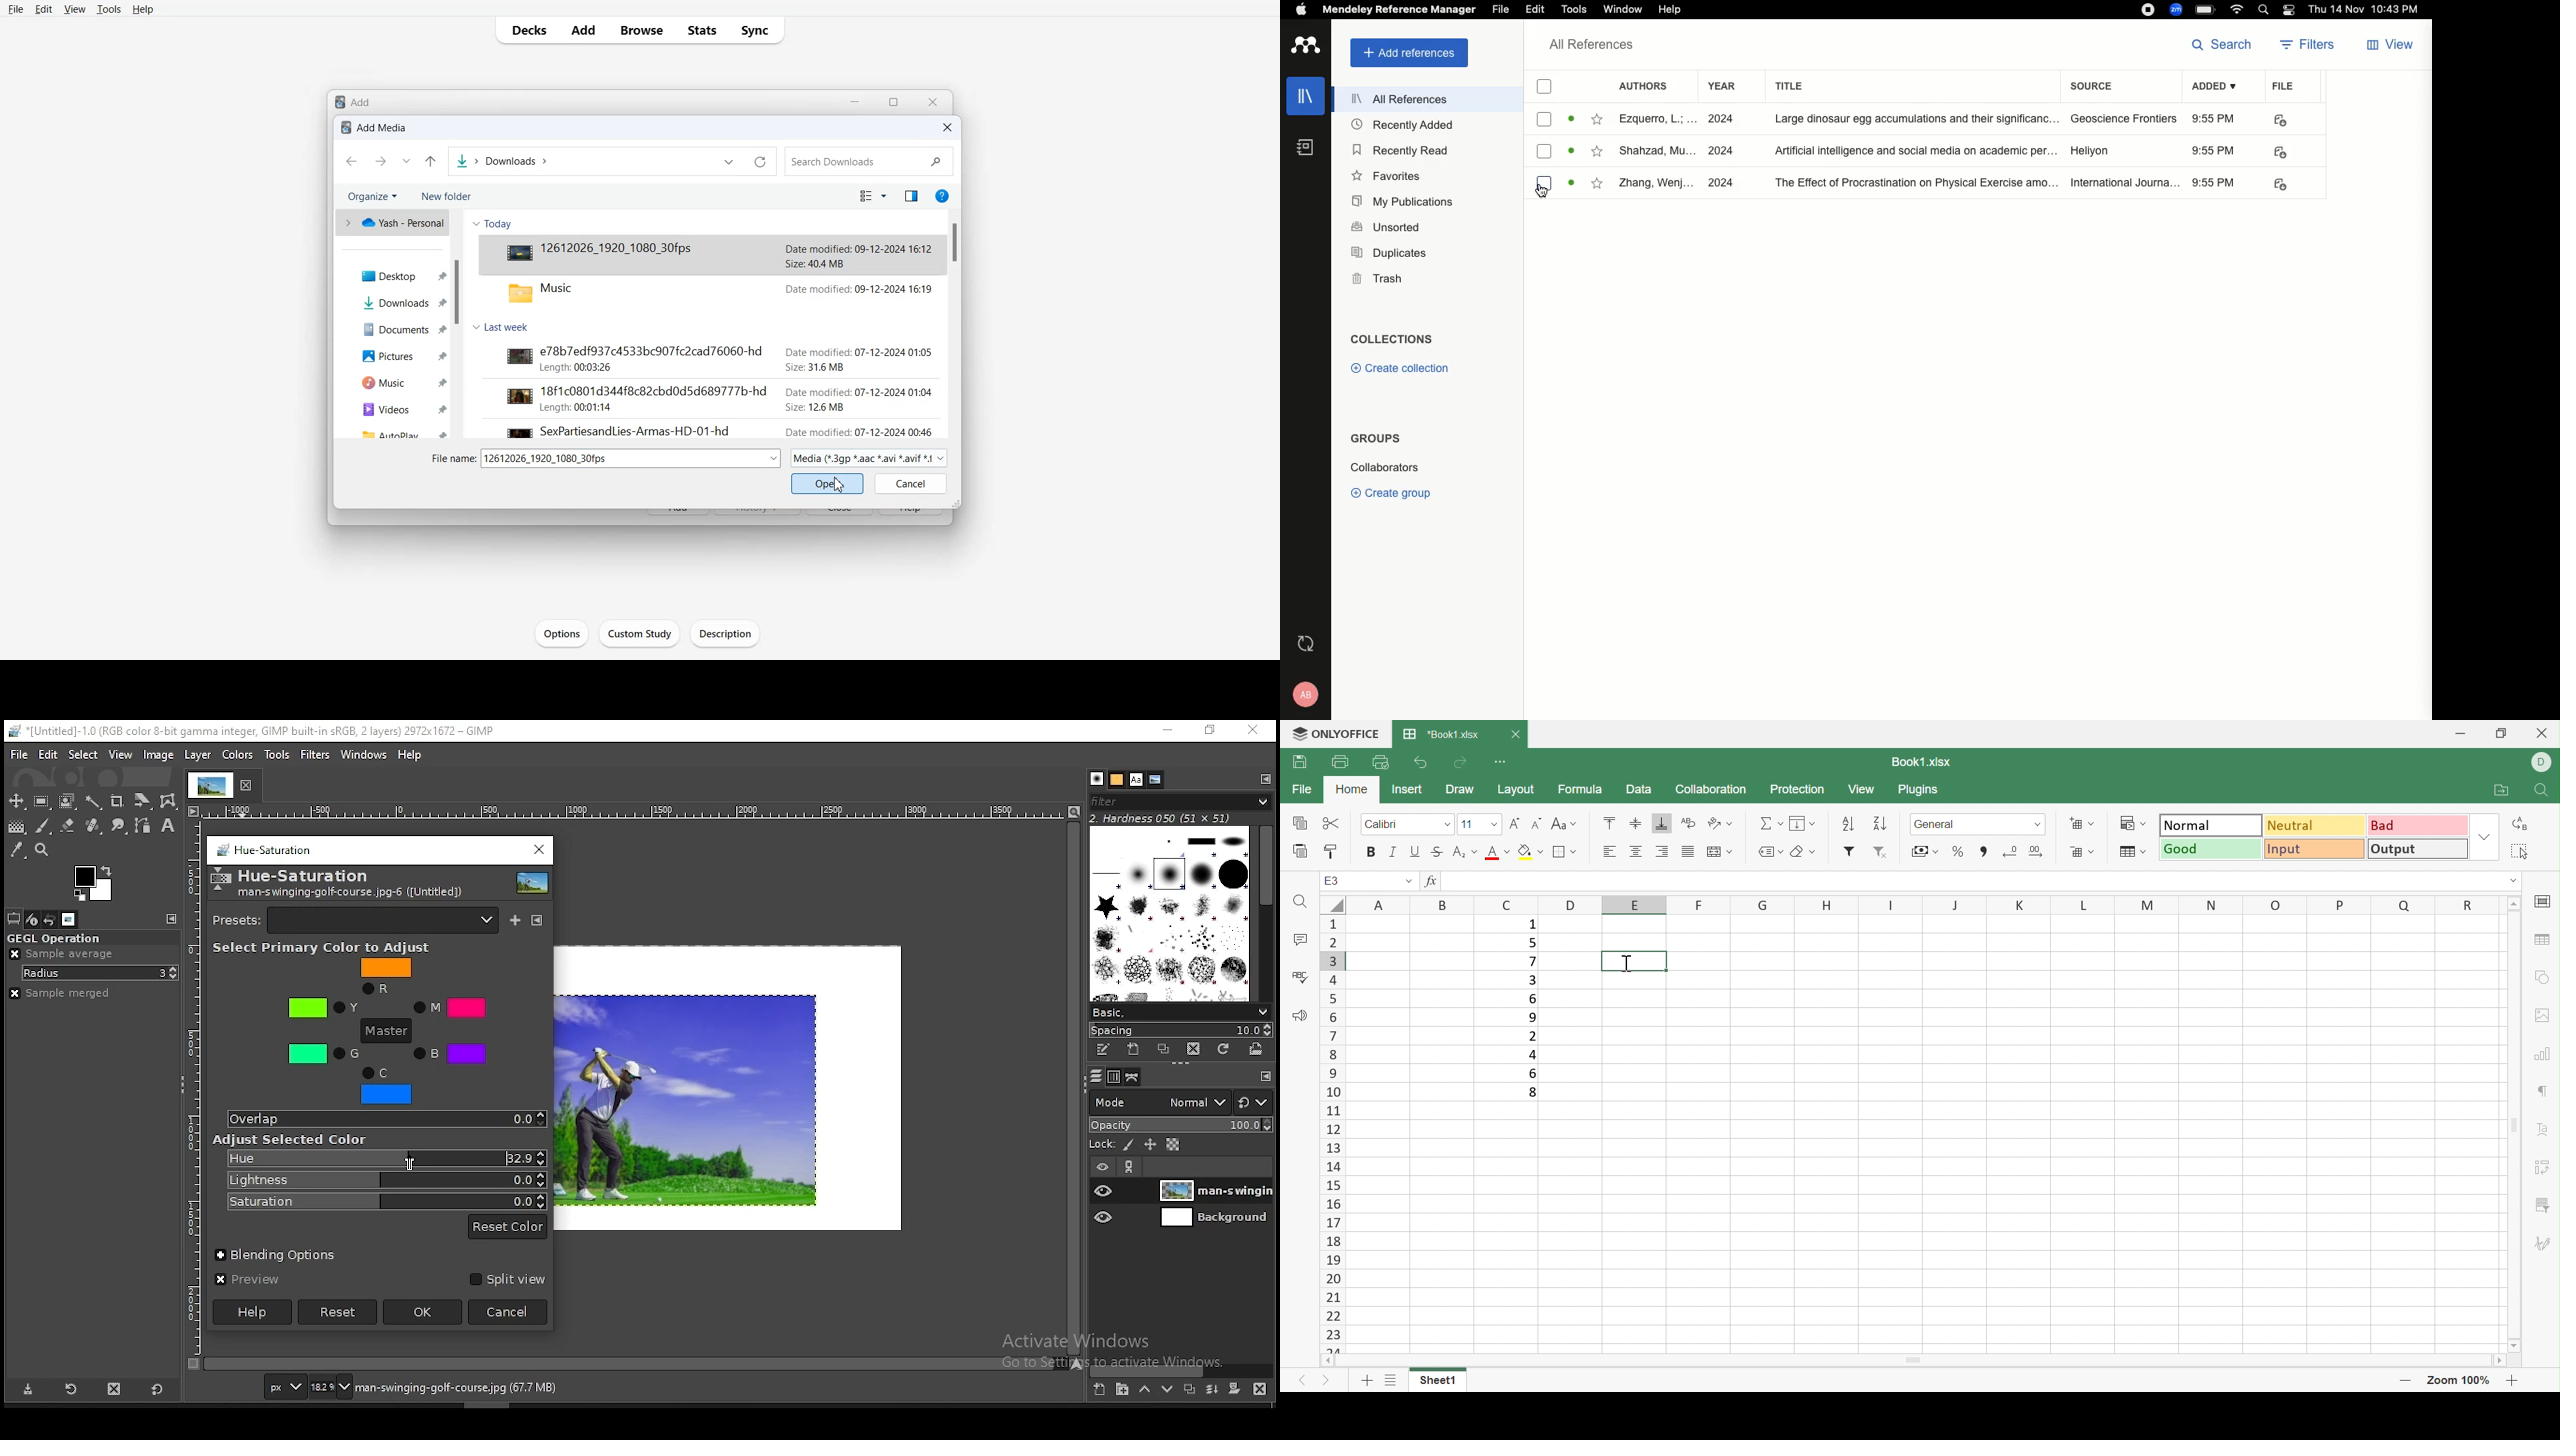  I want to click on Insert, so click(1405, 789).